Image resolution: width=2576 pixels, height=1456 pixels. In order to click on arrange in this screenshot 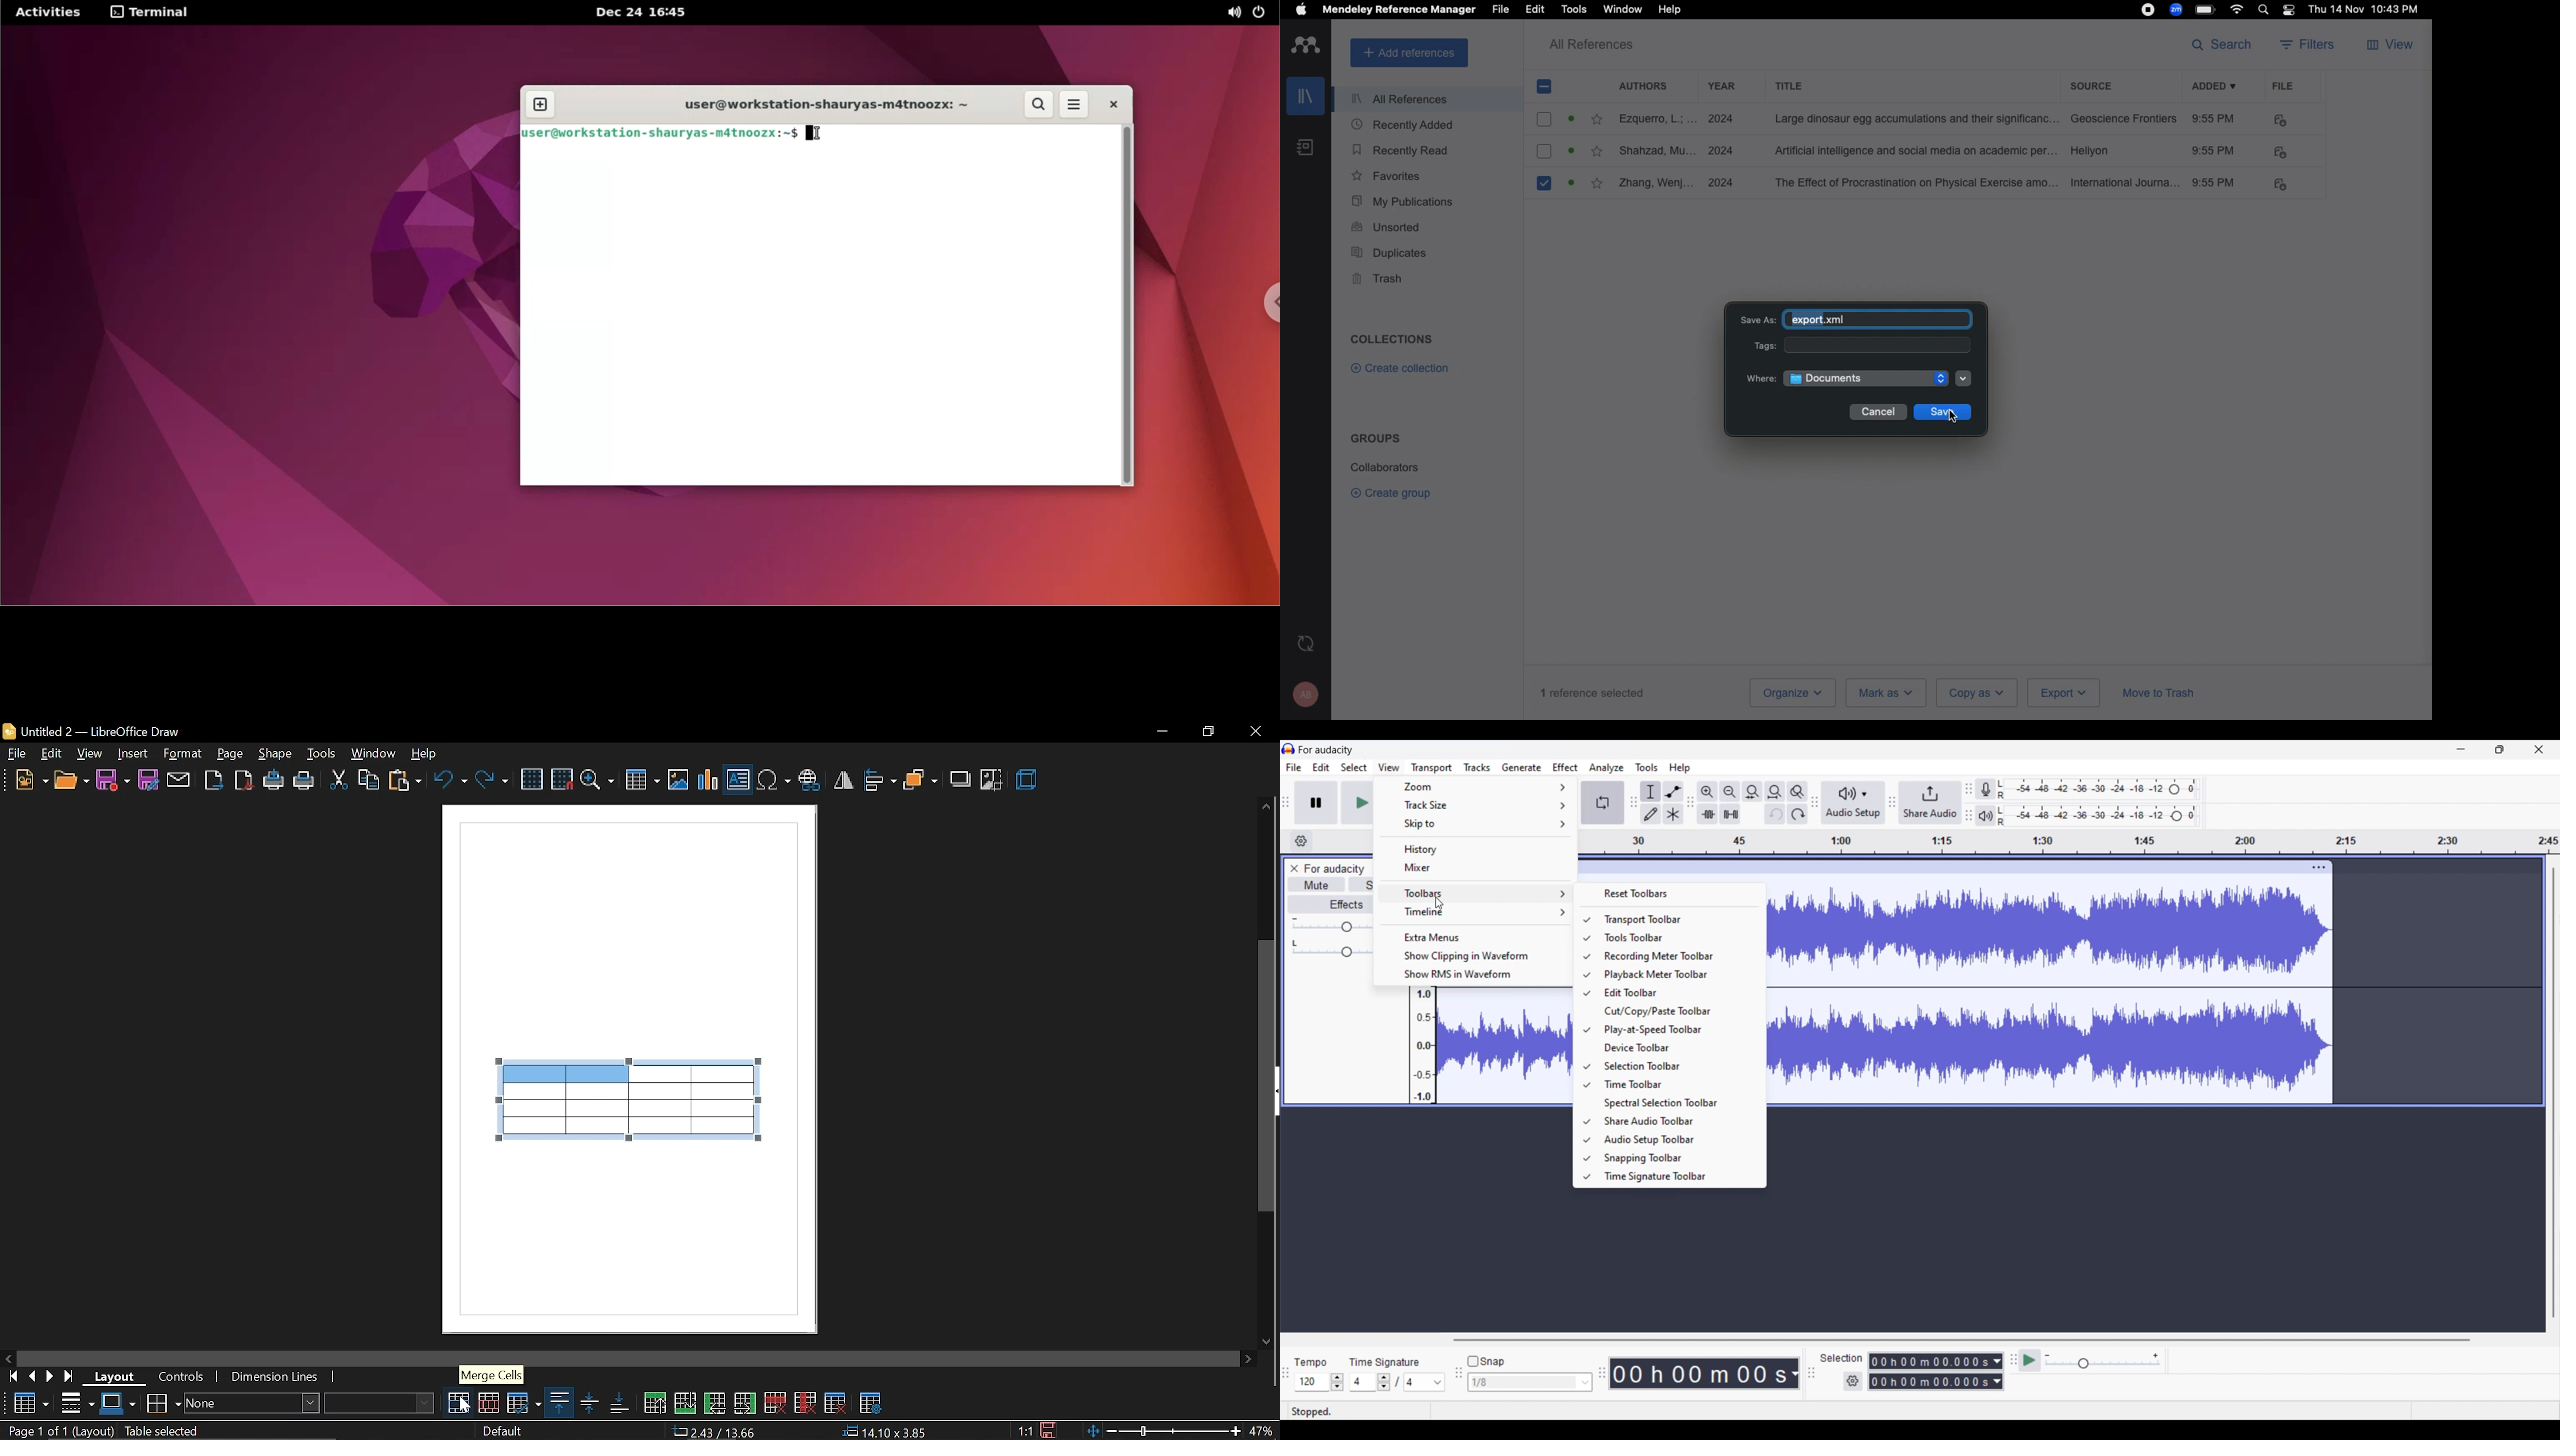, I will do `click(920, 777)`.